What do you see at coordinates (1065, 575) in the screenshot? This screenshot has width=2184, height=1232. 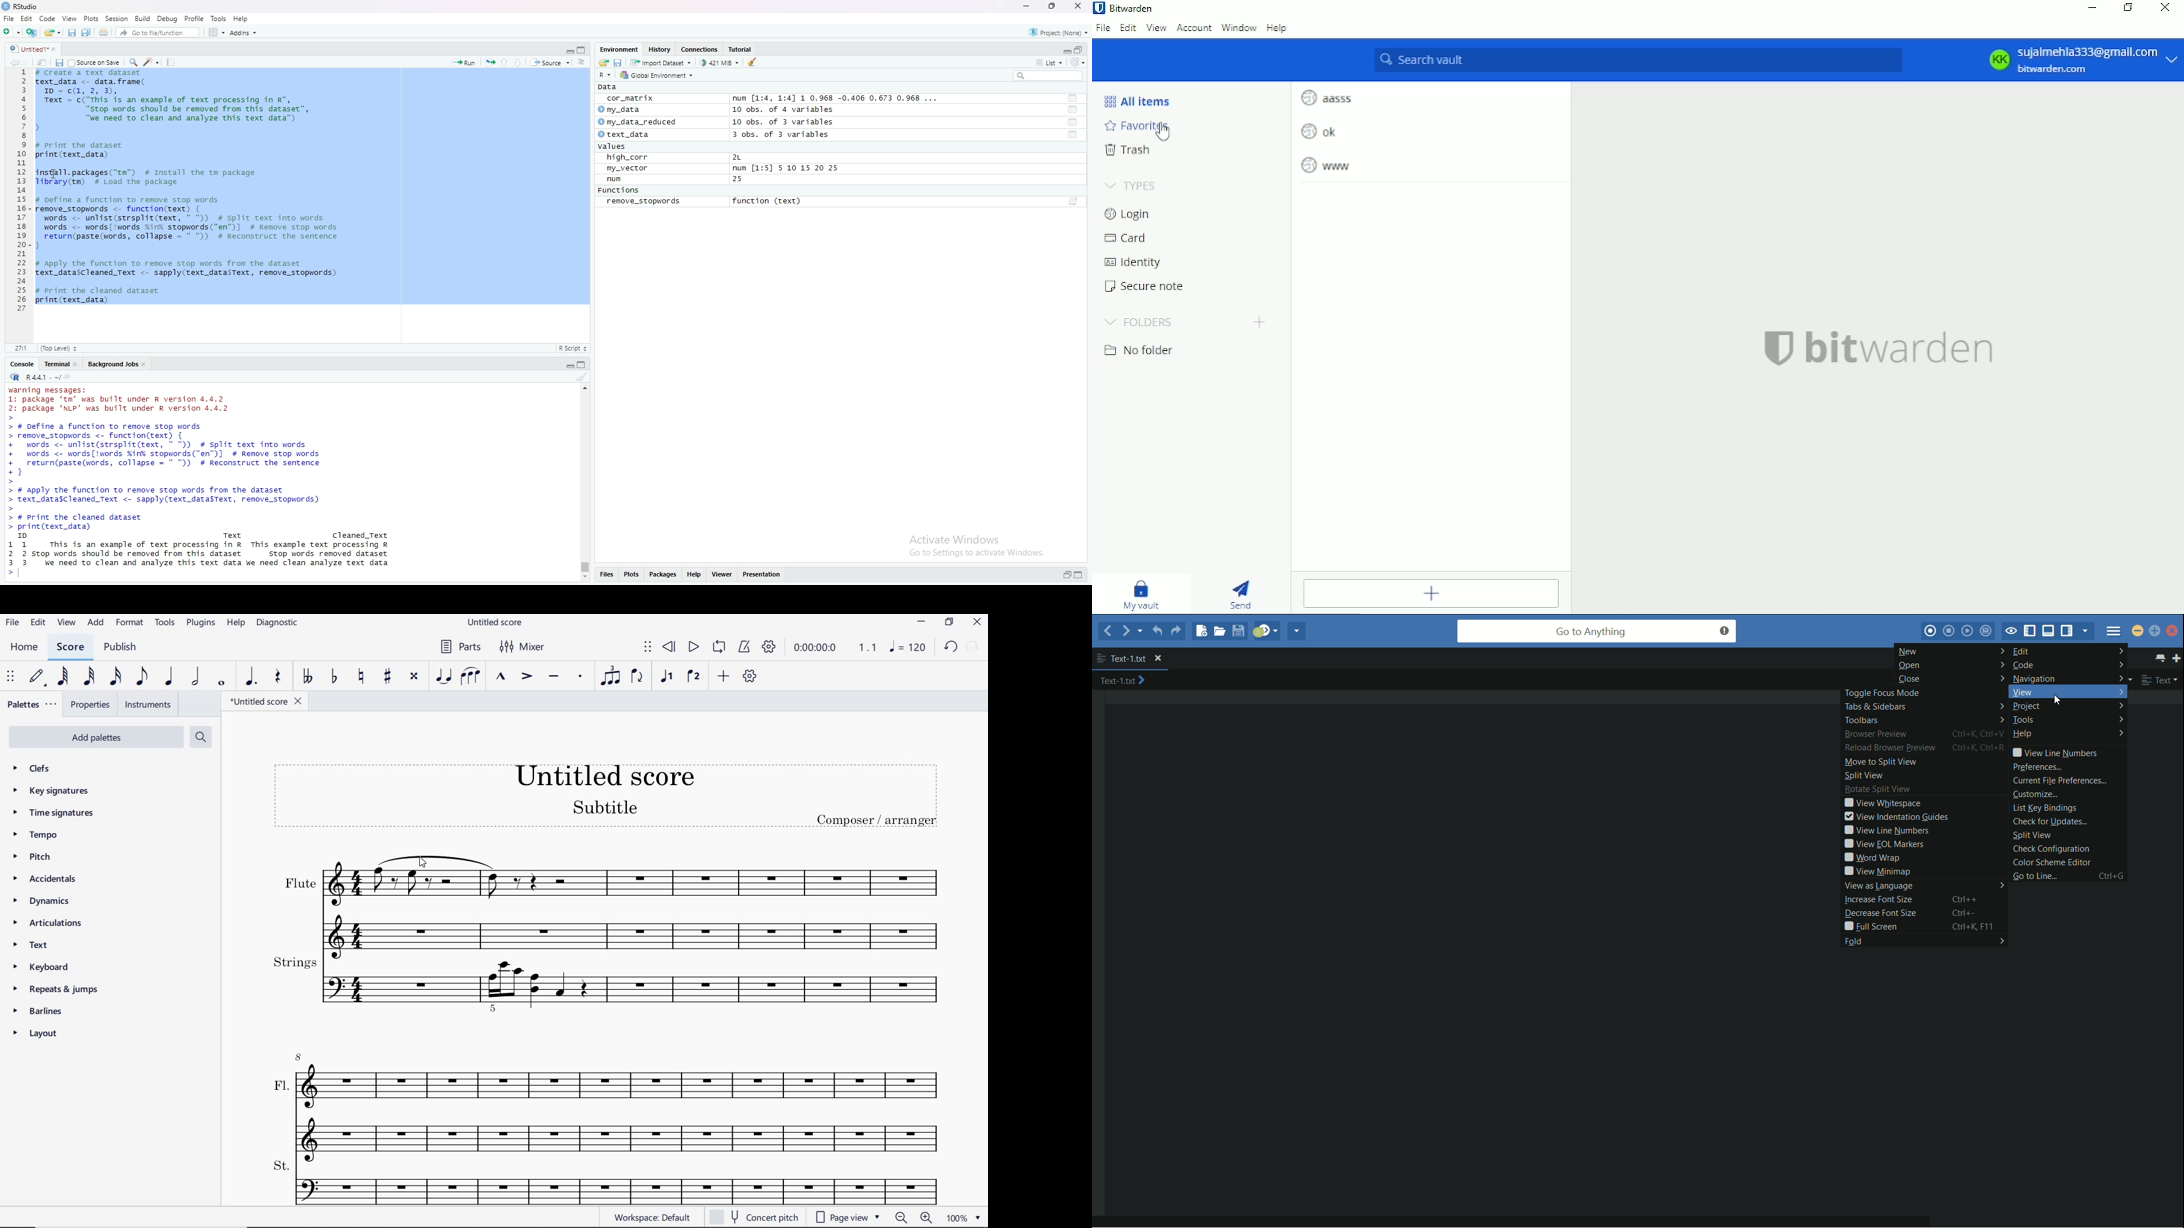 I see `expand` at bounding box center [1065, 575].